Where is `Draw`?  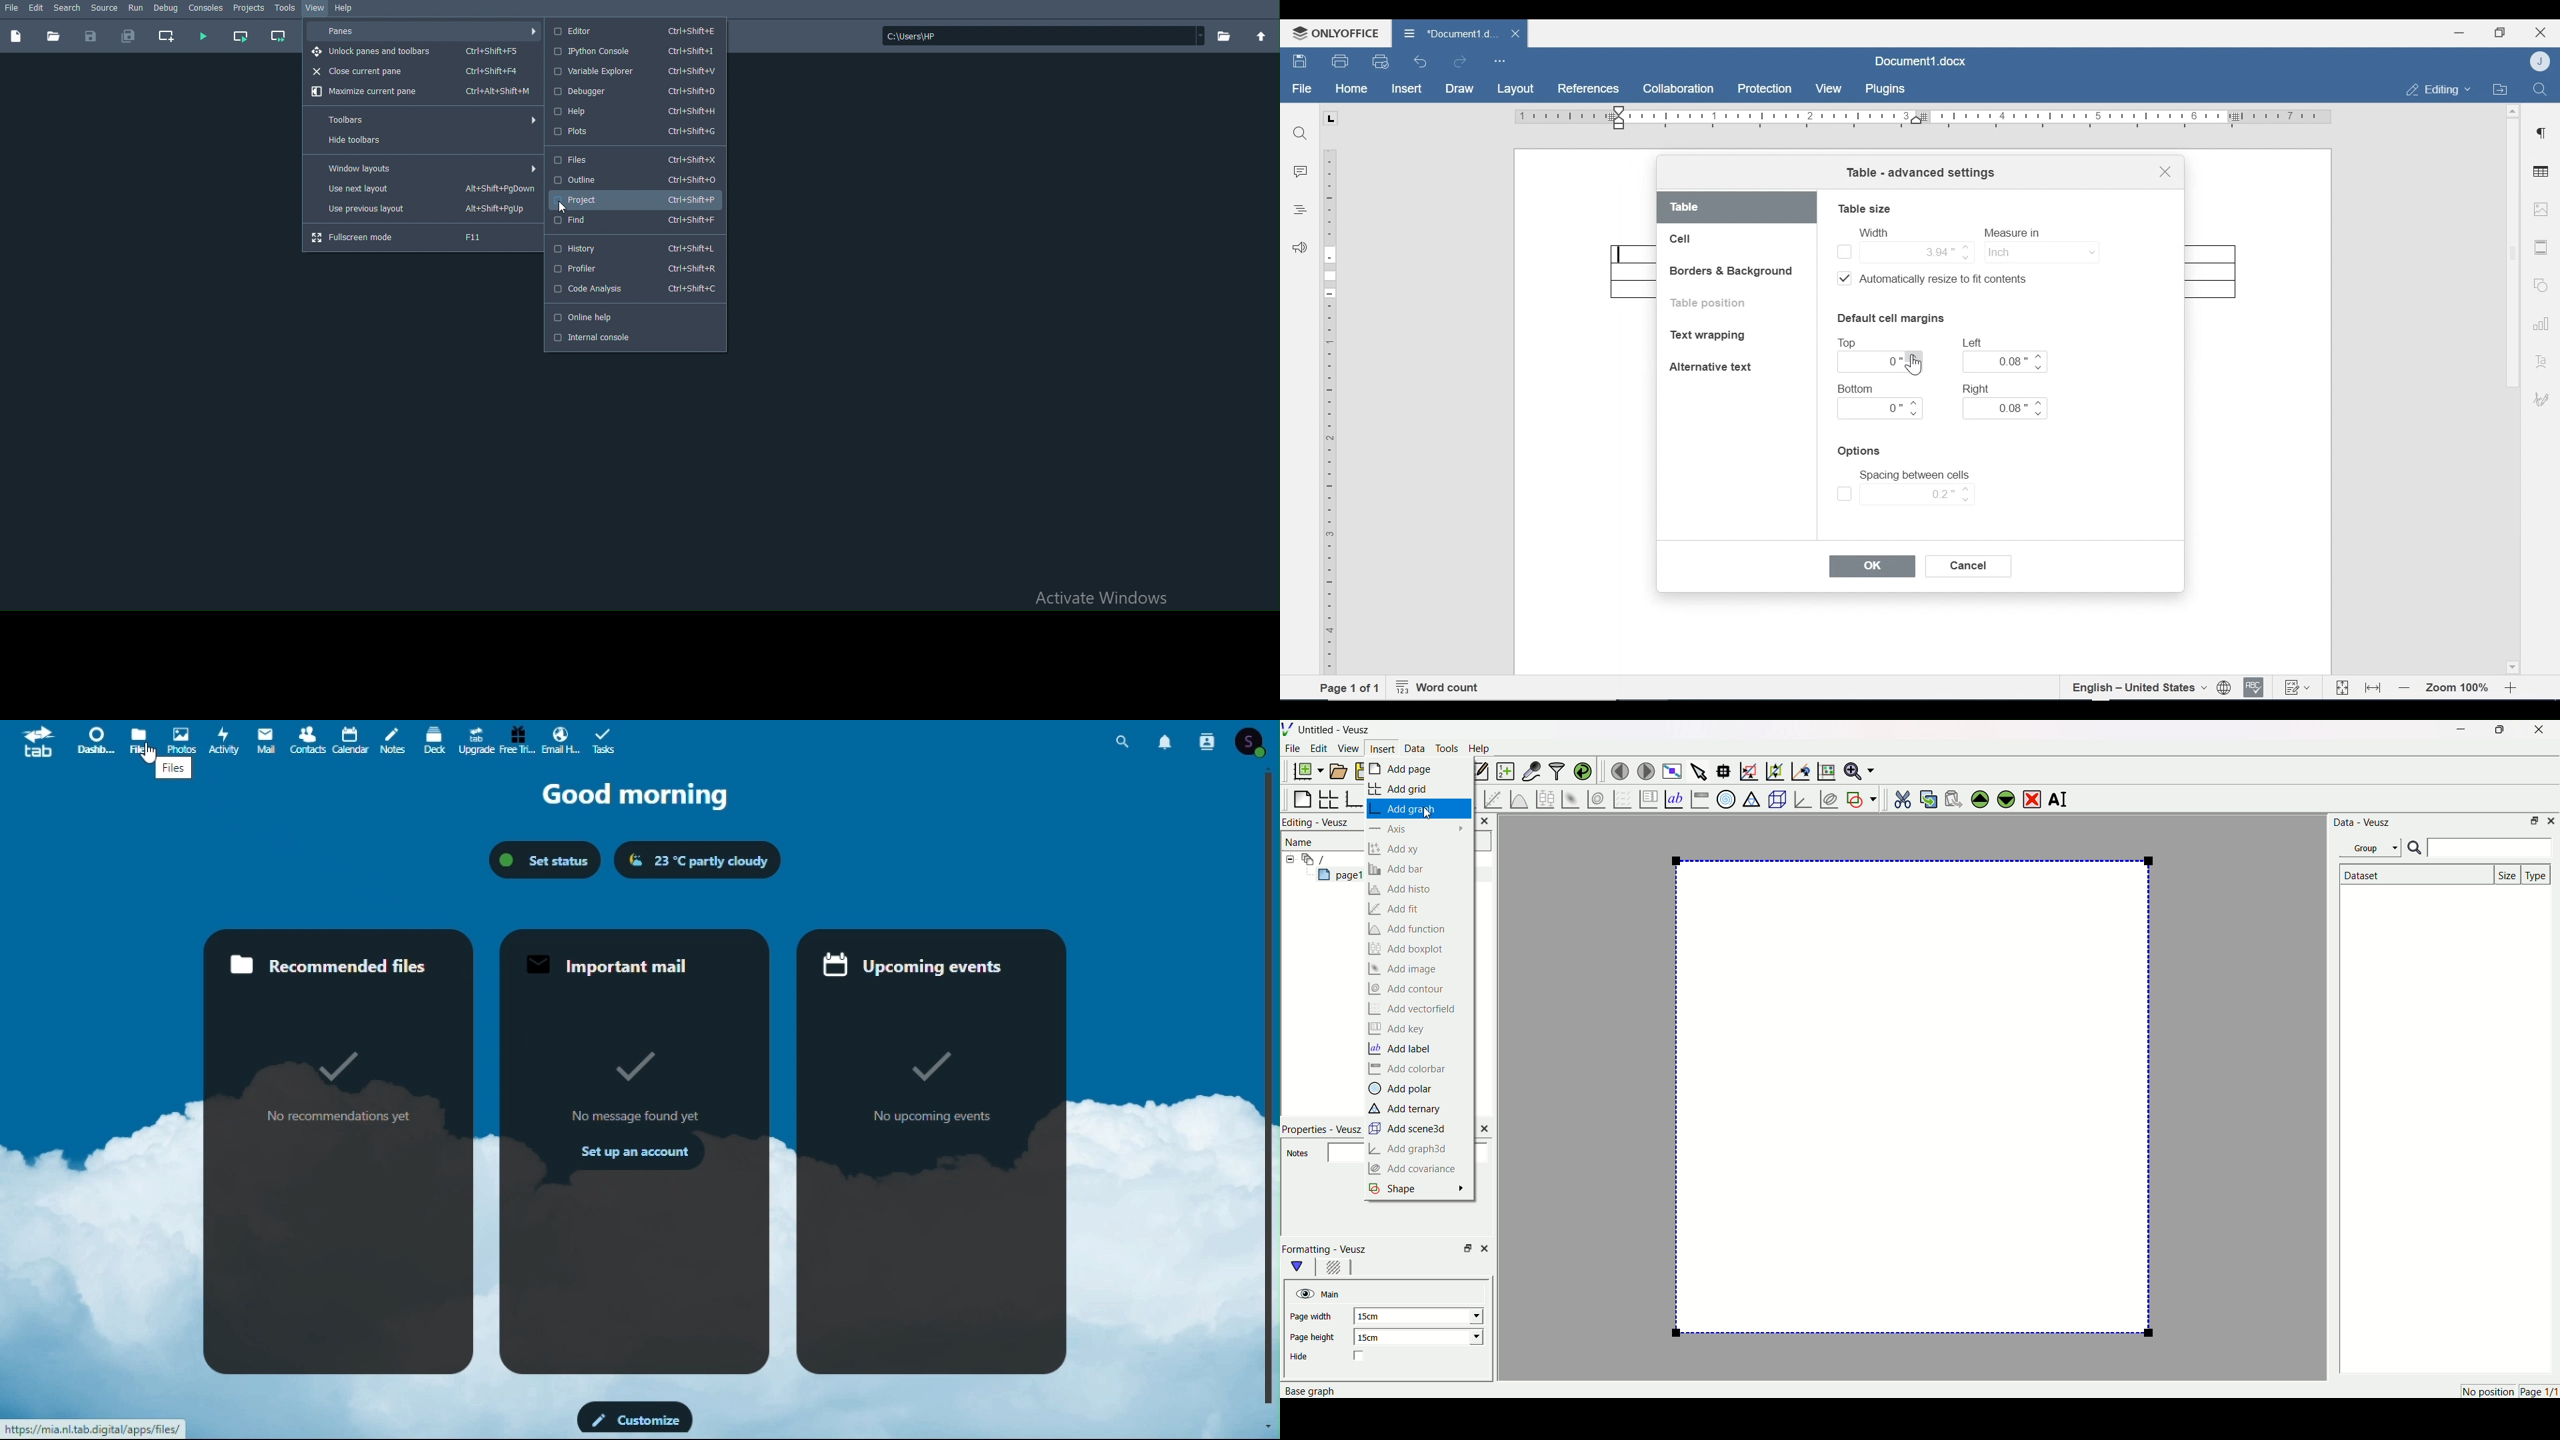 Draw is located at coordinates (1459, 89).